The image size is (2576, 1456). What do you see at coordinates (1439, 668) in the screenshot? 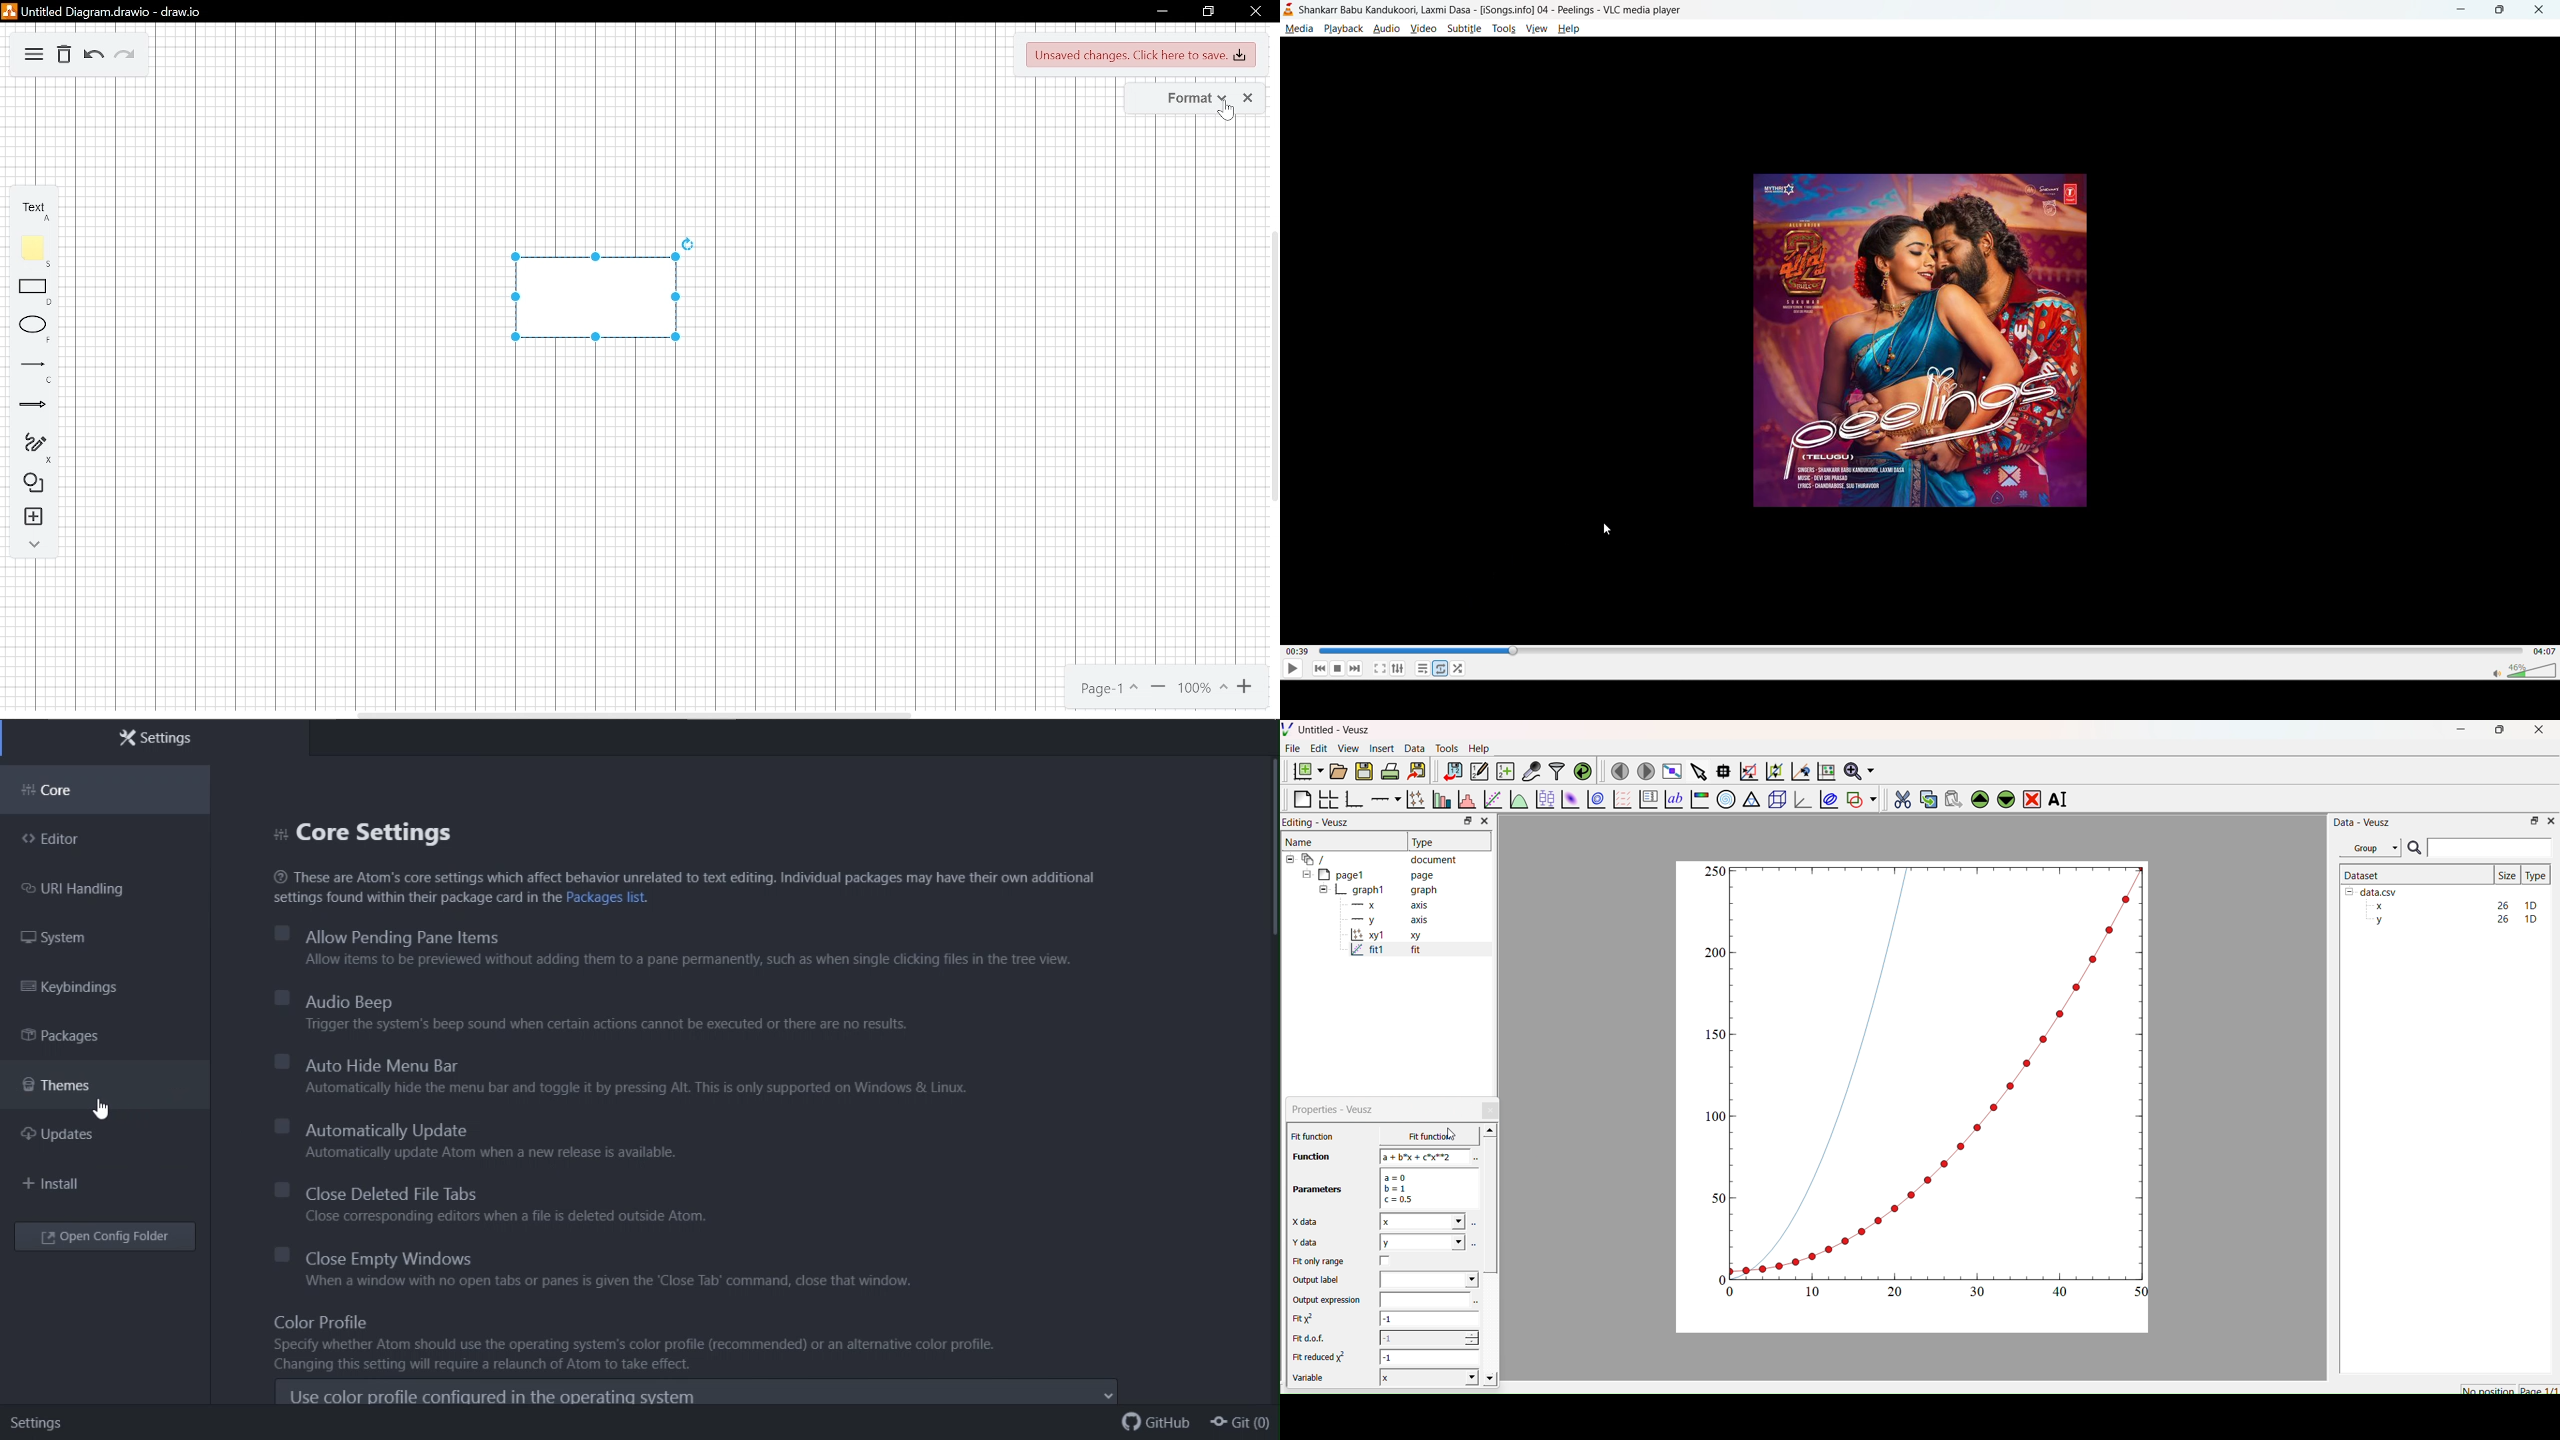
I see `loop one enabled` at bounding box center [1439, 668].